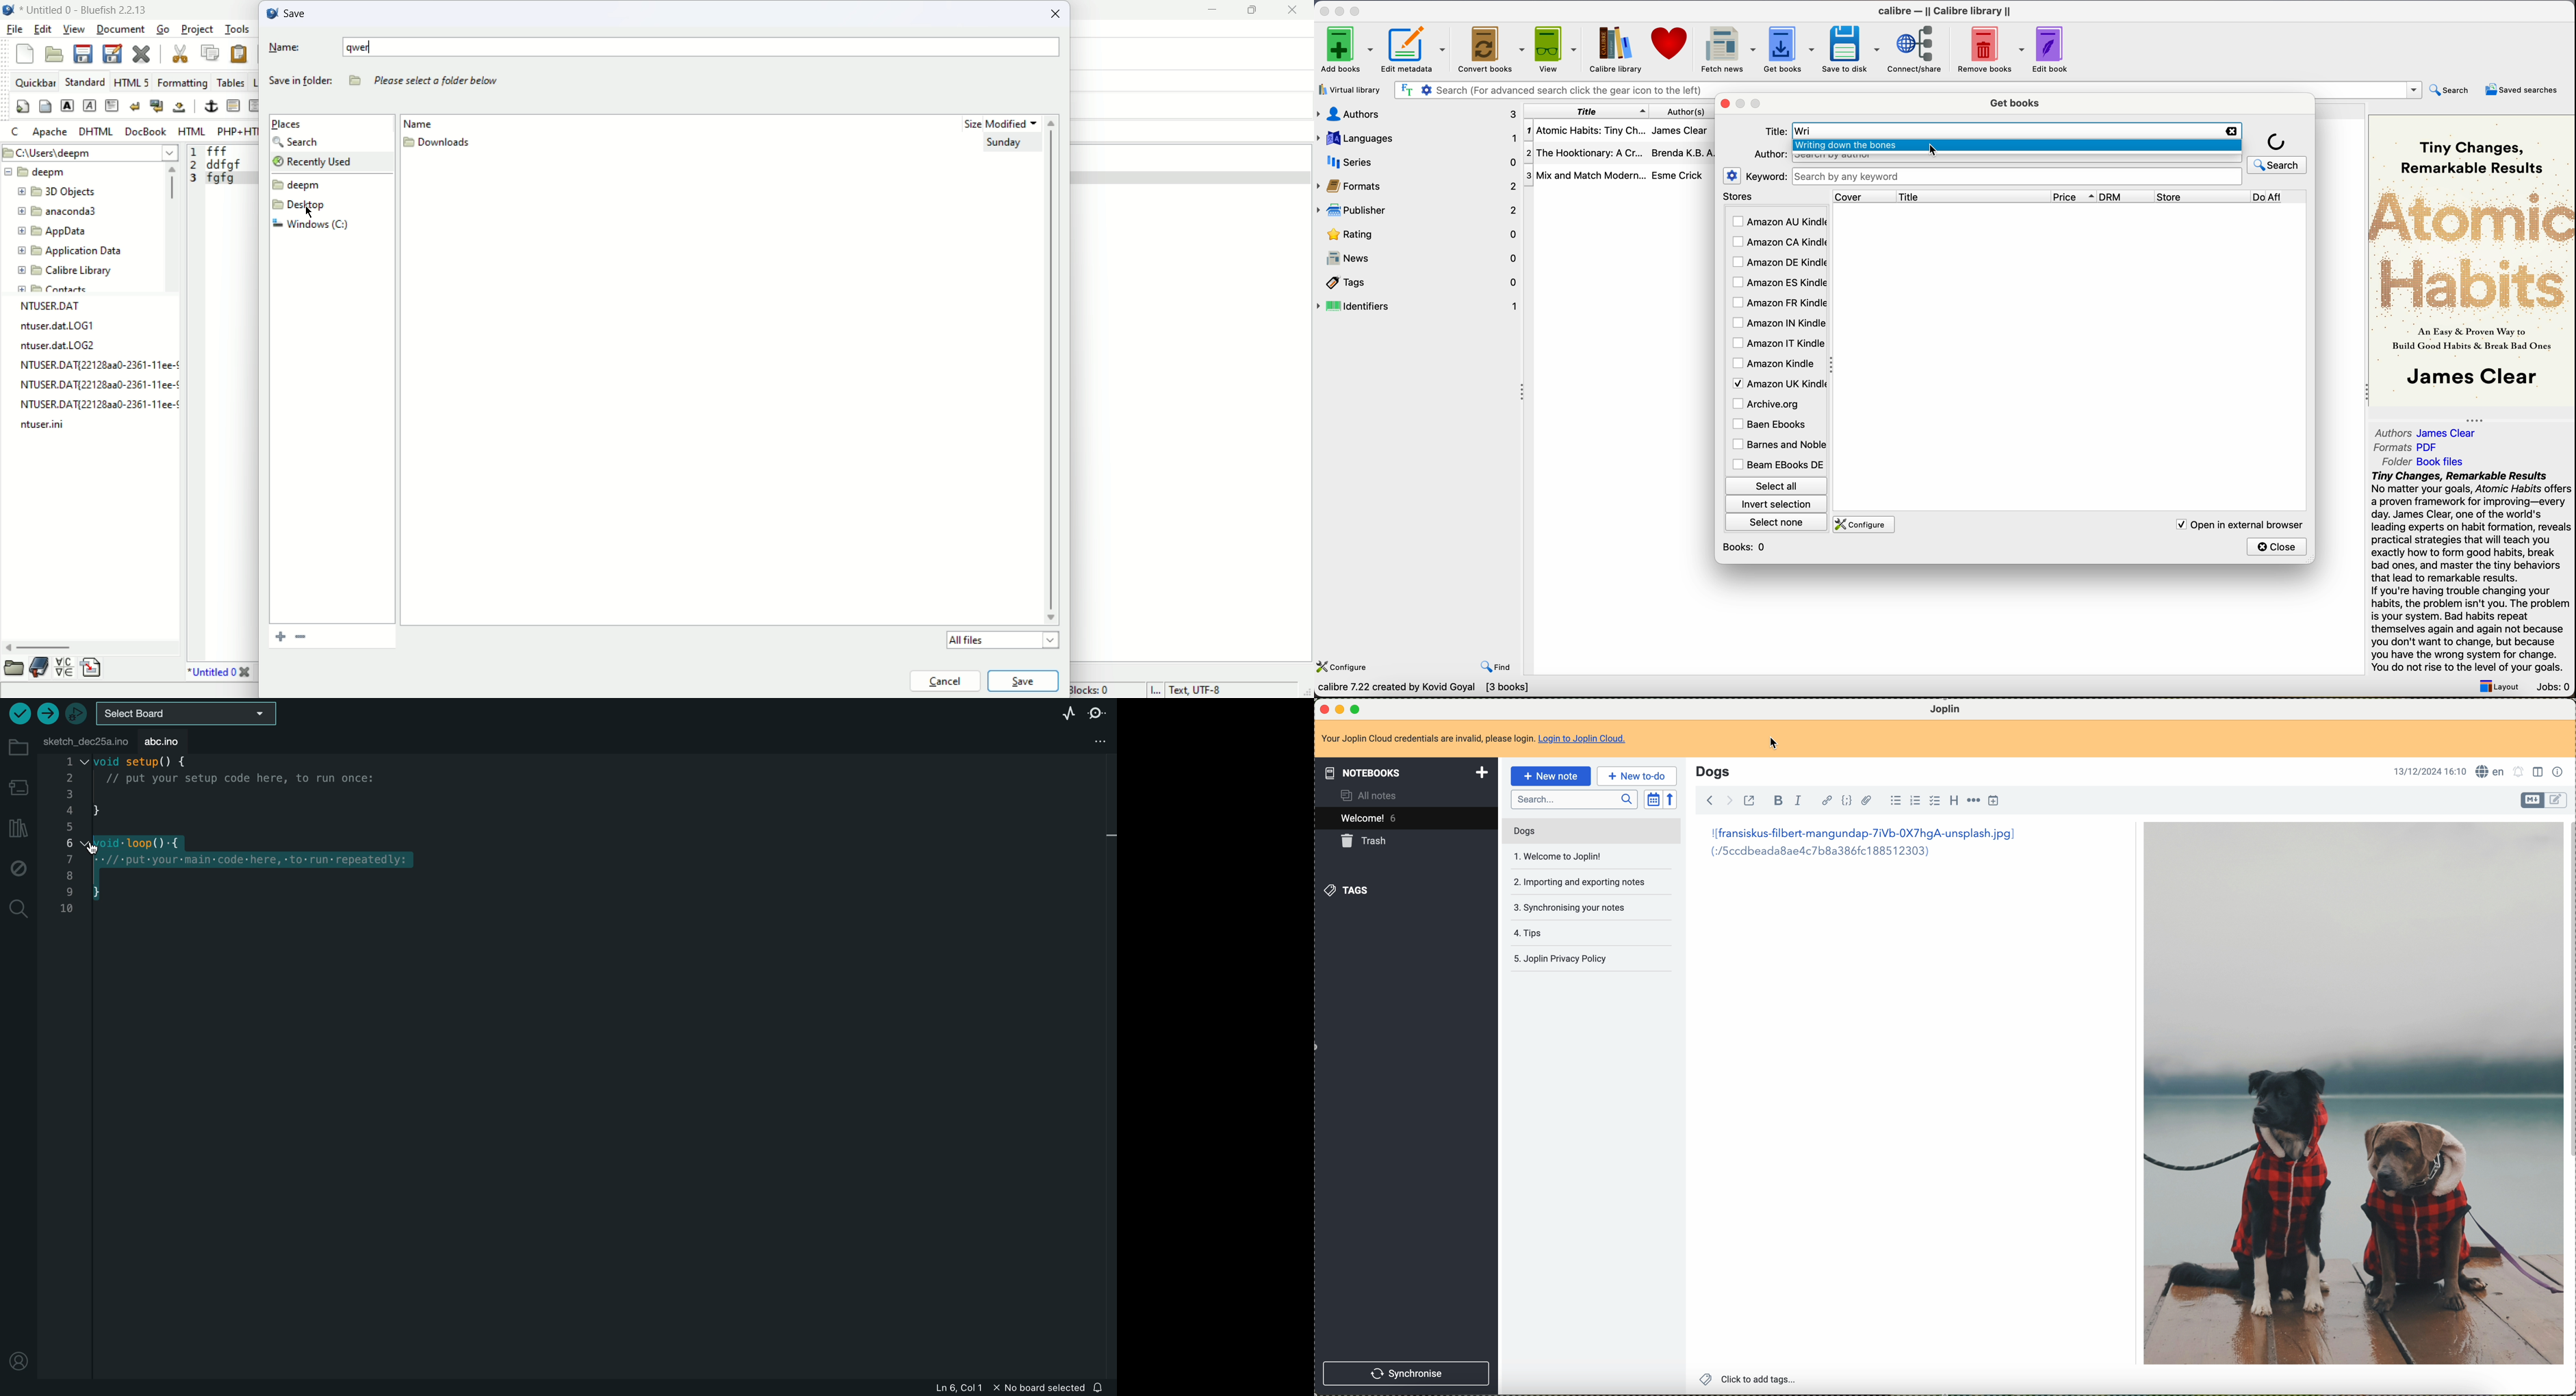  Describe the element at coordinates (2473, 573) in the screenshot. I see `synopsis` at that location.